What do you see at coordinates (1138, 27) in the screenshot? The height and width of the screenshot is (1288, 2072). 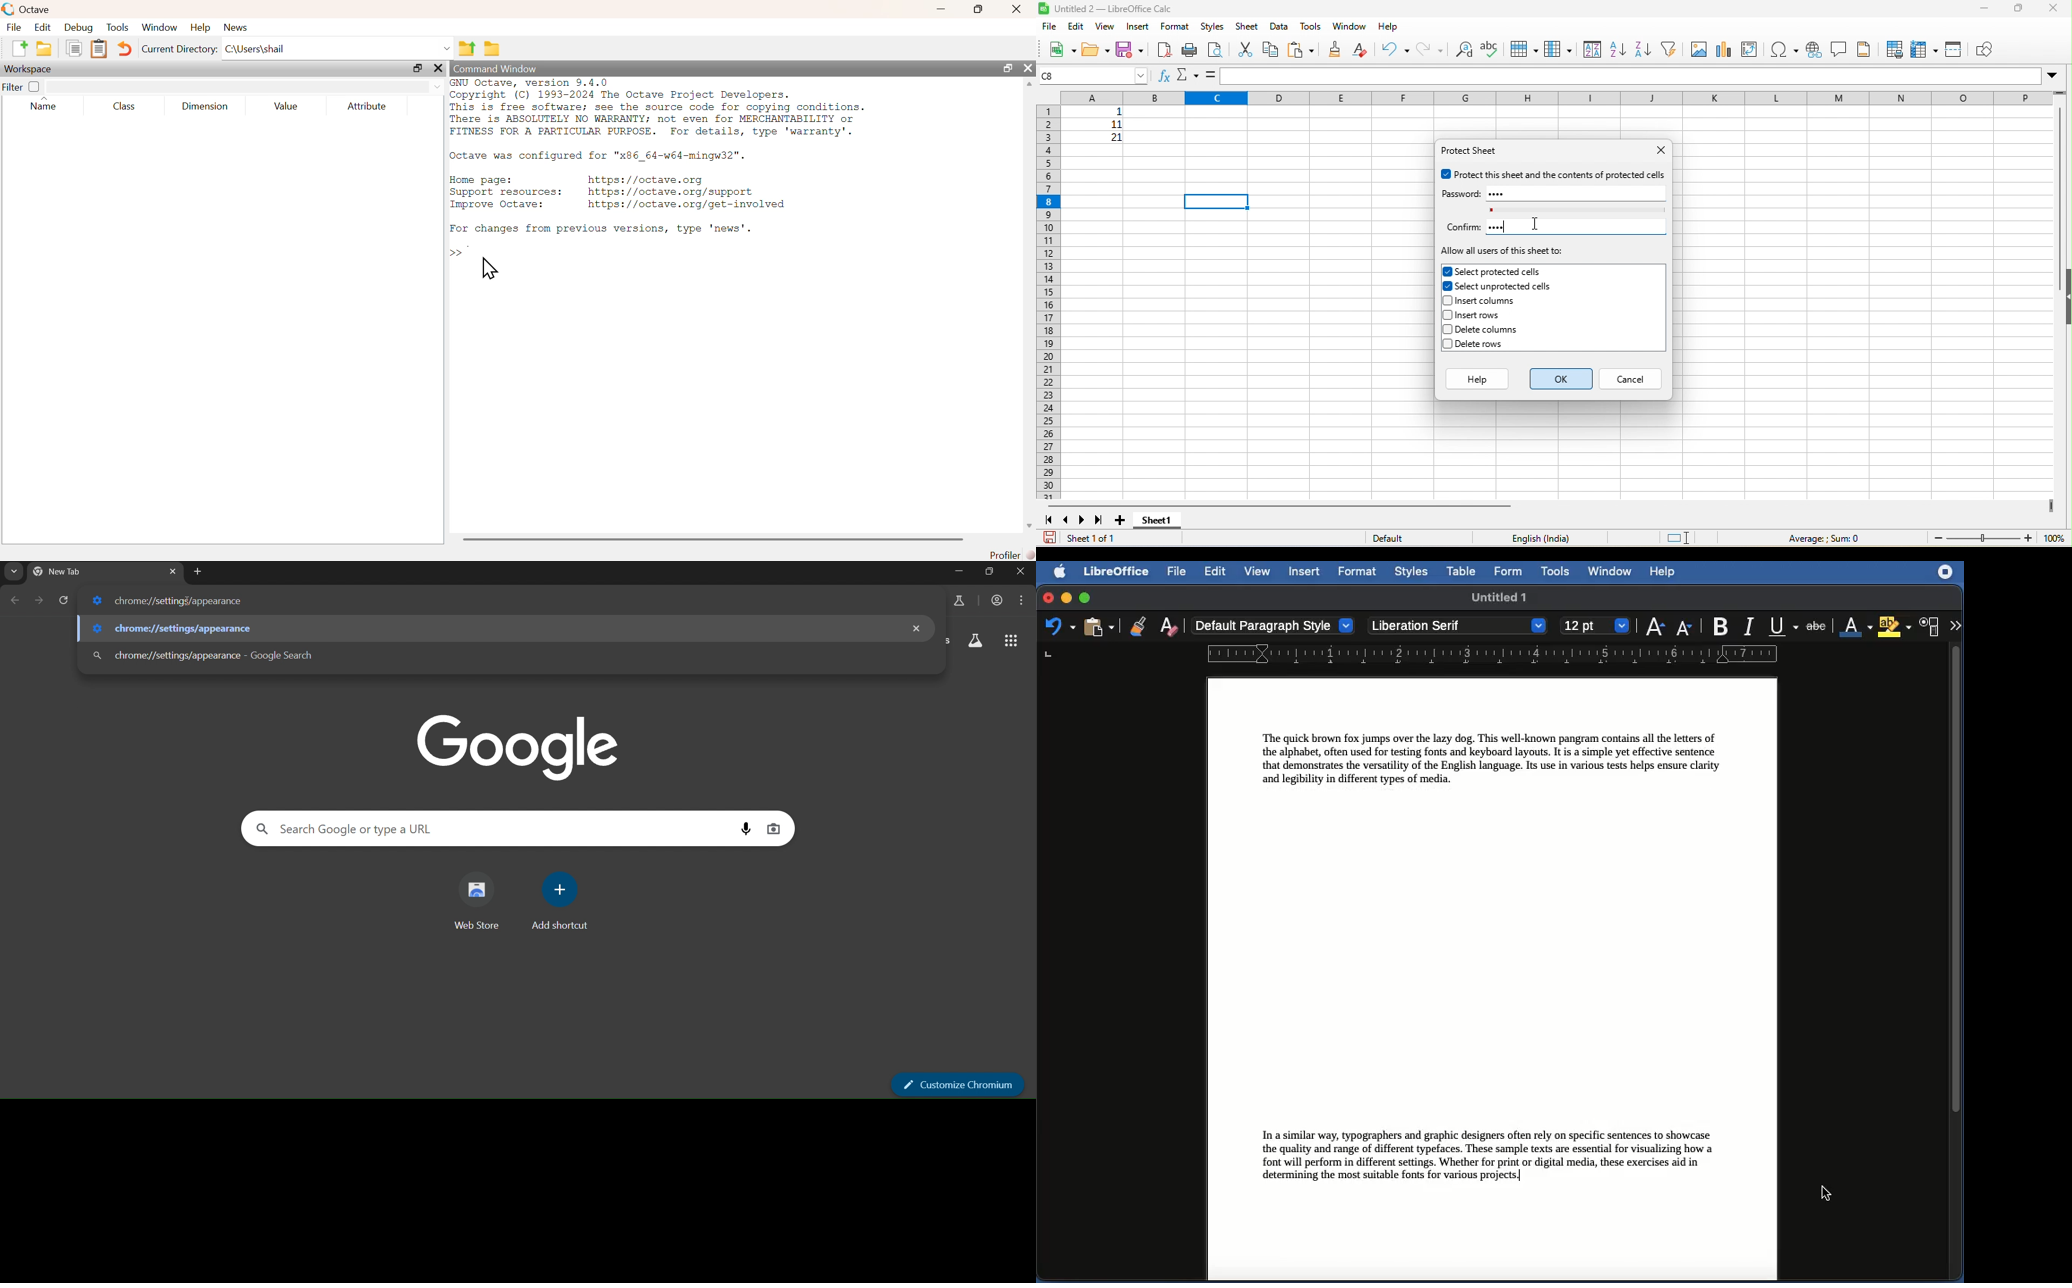 I see `insert` at bounding box center [1138, 27].